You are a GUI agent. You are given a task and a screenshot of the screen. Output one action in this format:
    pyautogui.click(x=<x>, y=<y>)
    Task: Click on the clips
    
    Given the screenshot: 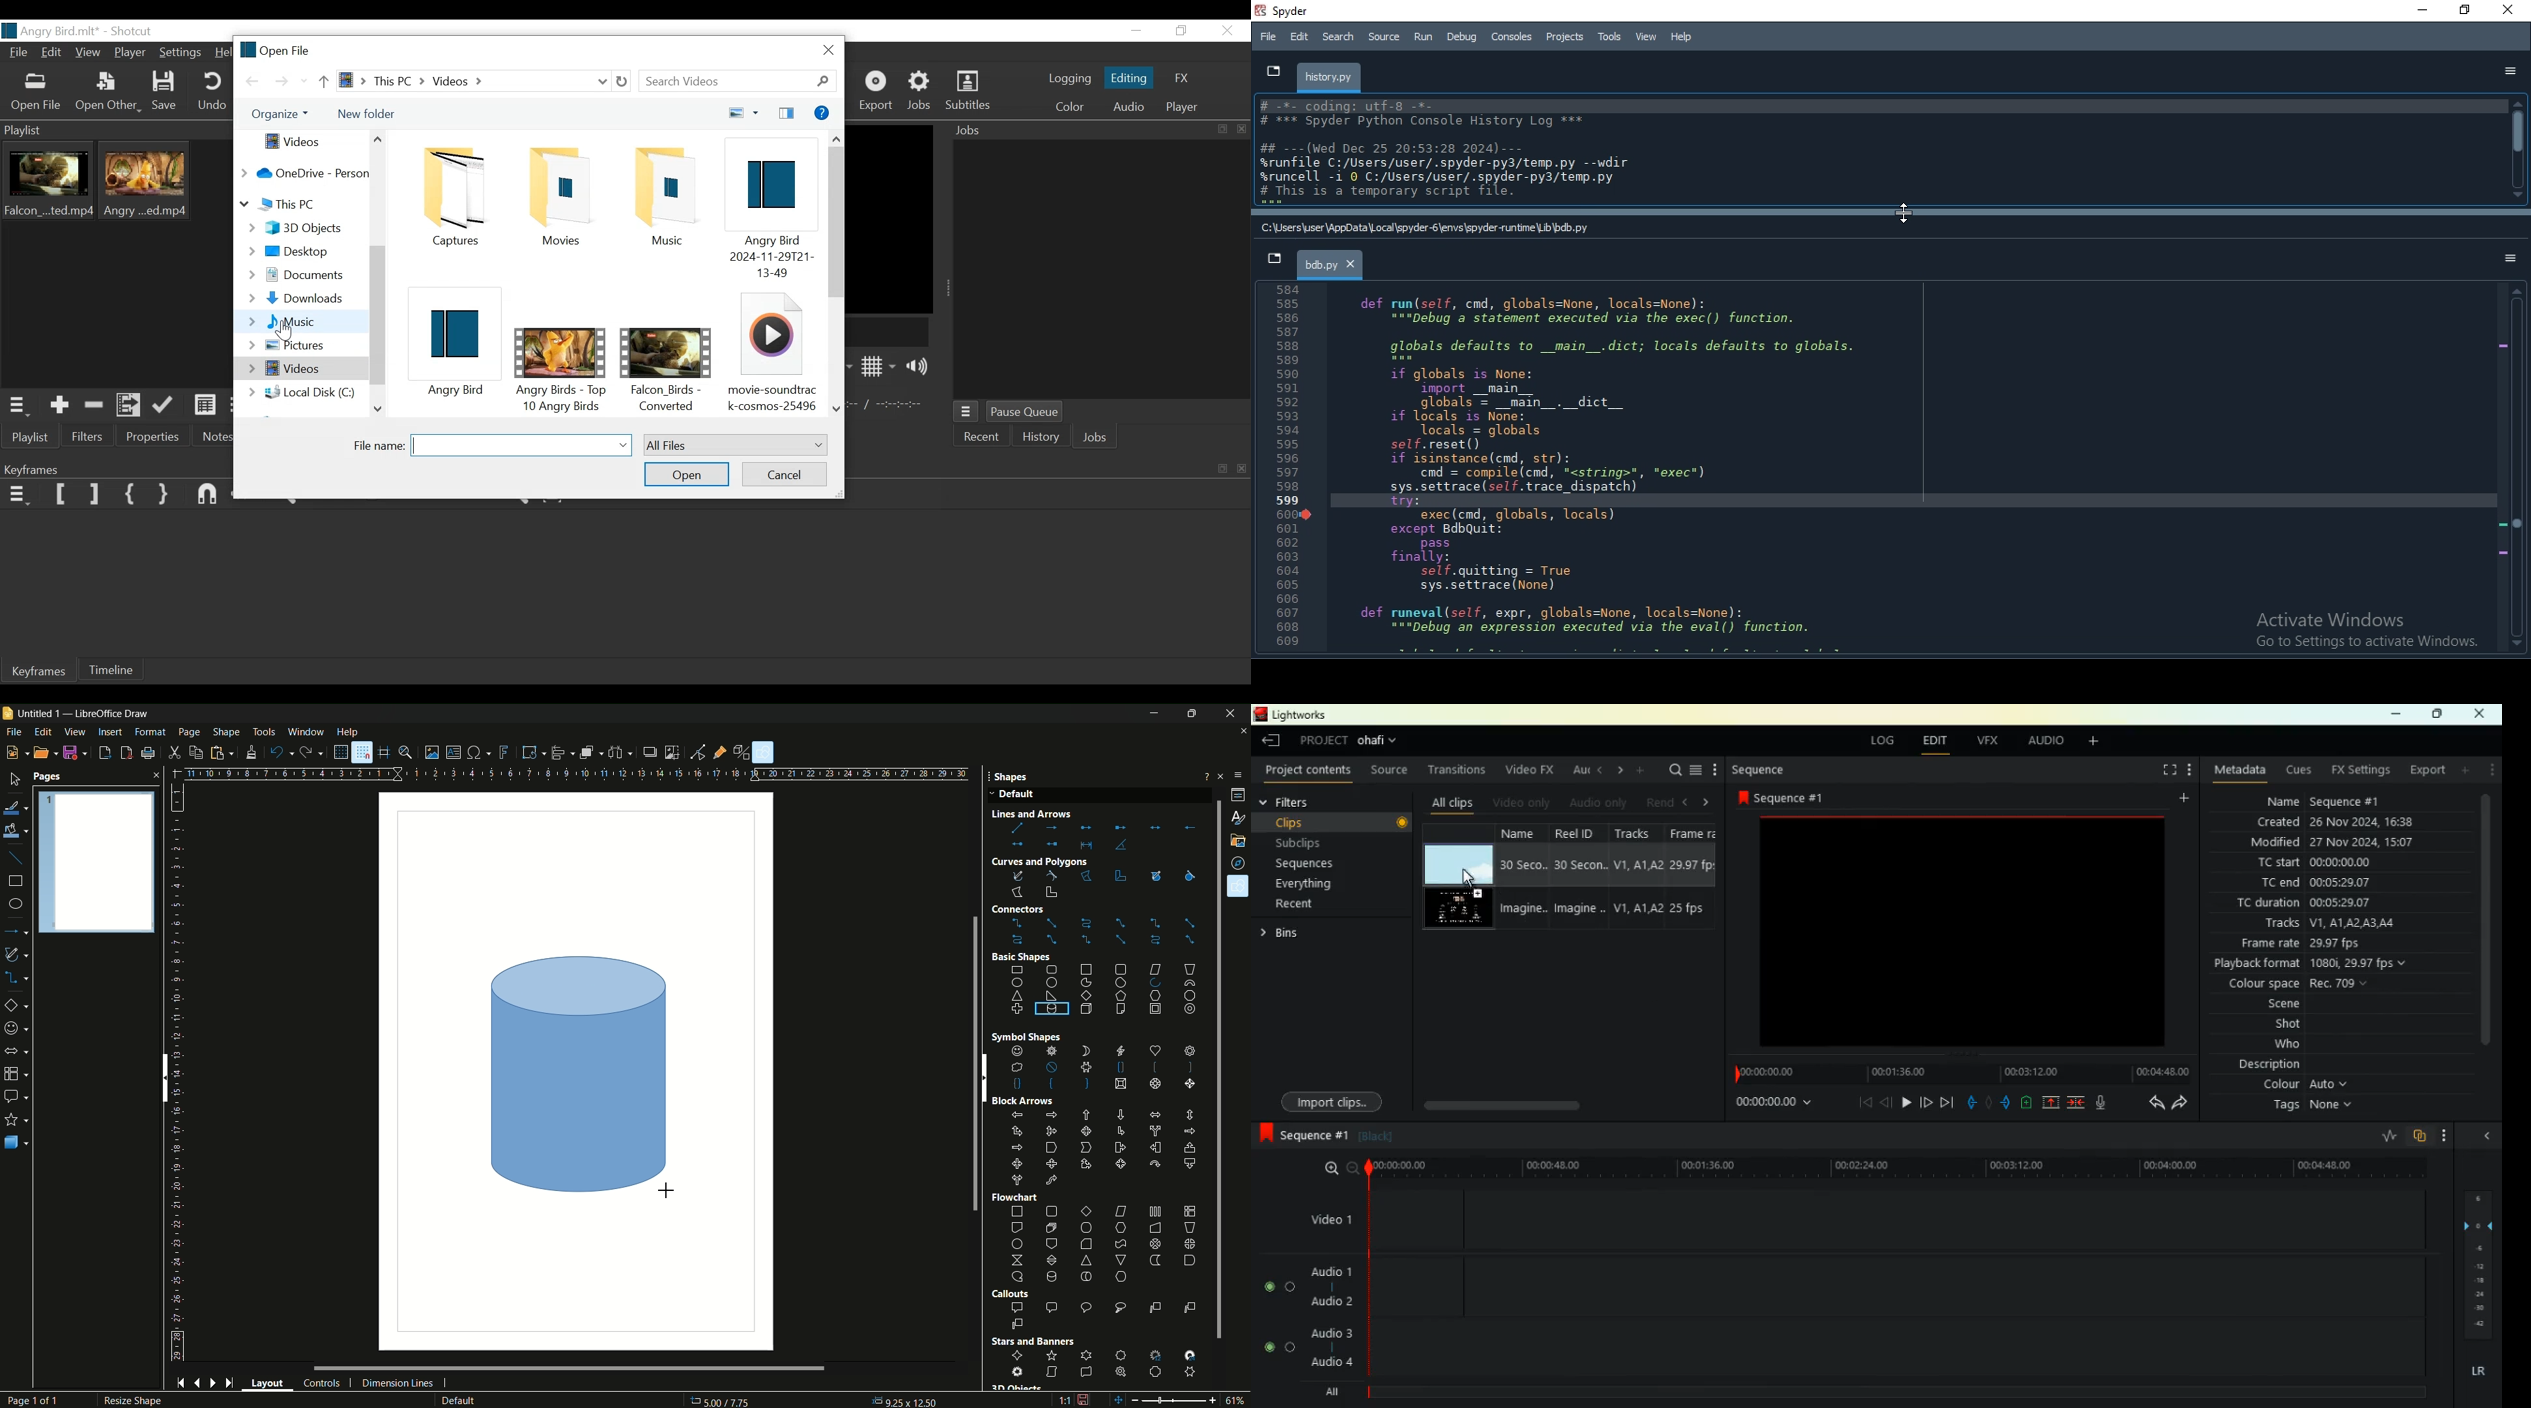 What is the action you would take?
    pyautogui.click(x=1341, y=822)
    